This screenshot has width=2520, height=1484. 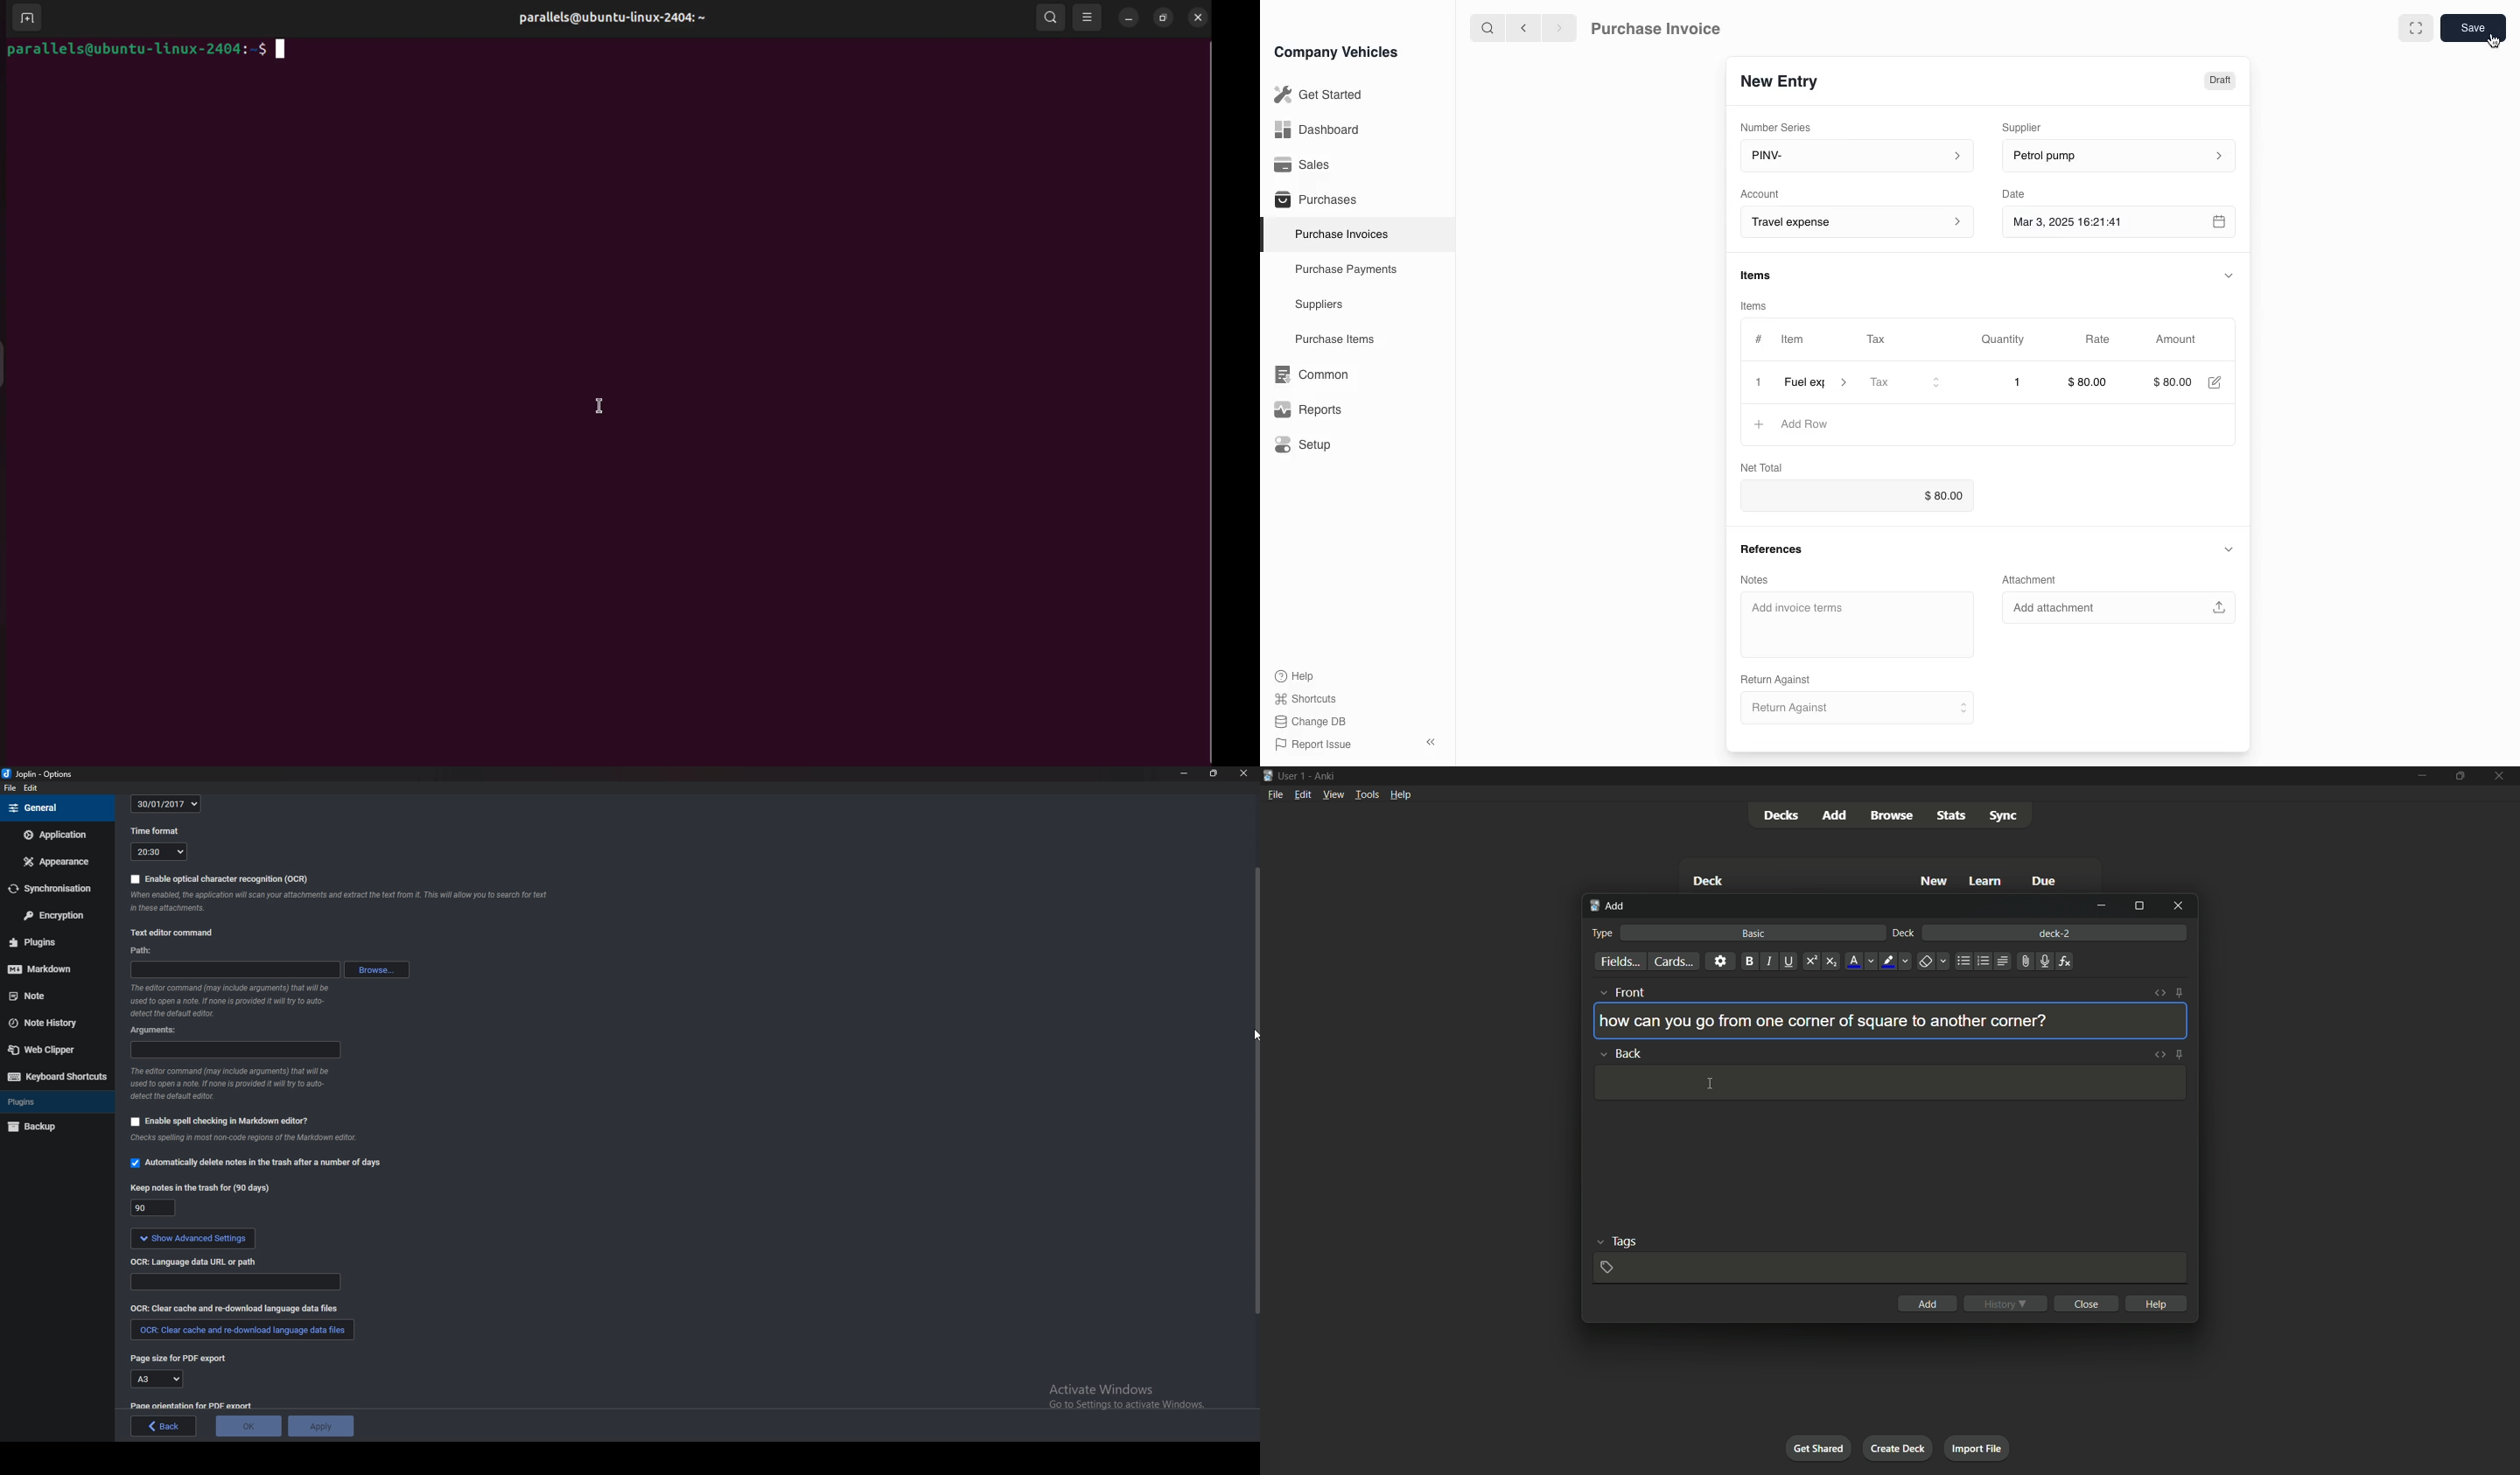 What do you see at coordinates (30, 787) in the screenshot?
I see `Edit` at bounding box center [30, 787].